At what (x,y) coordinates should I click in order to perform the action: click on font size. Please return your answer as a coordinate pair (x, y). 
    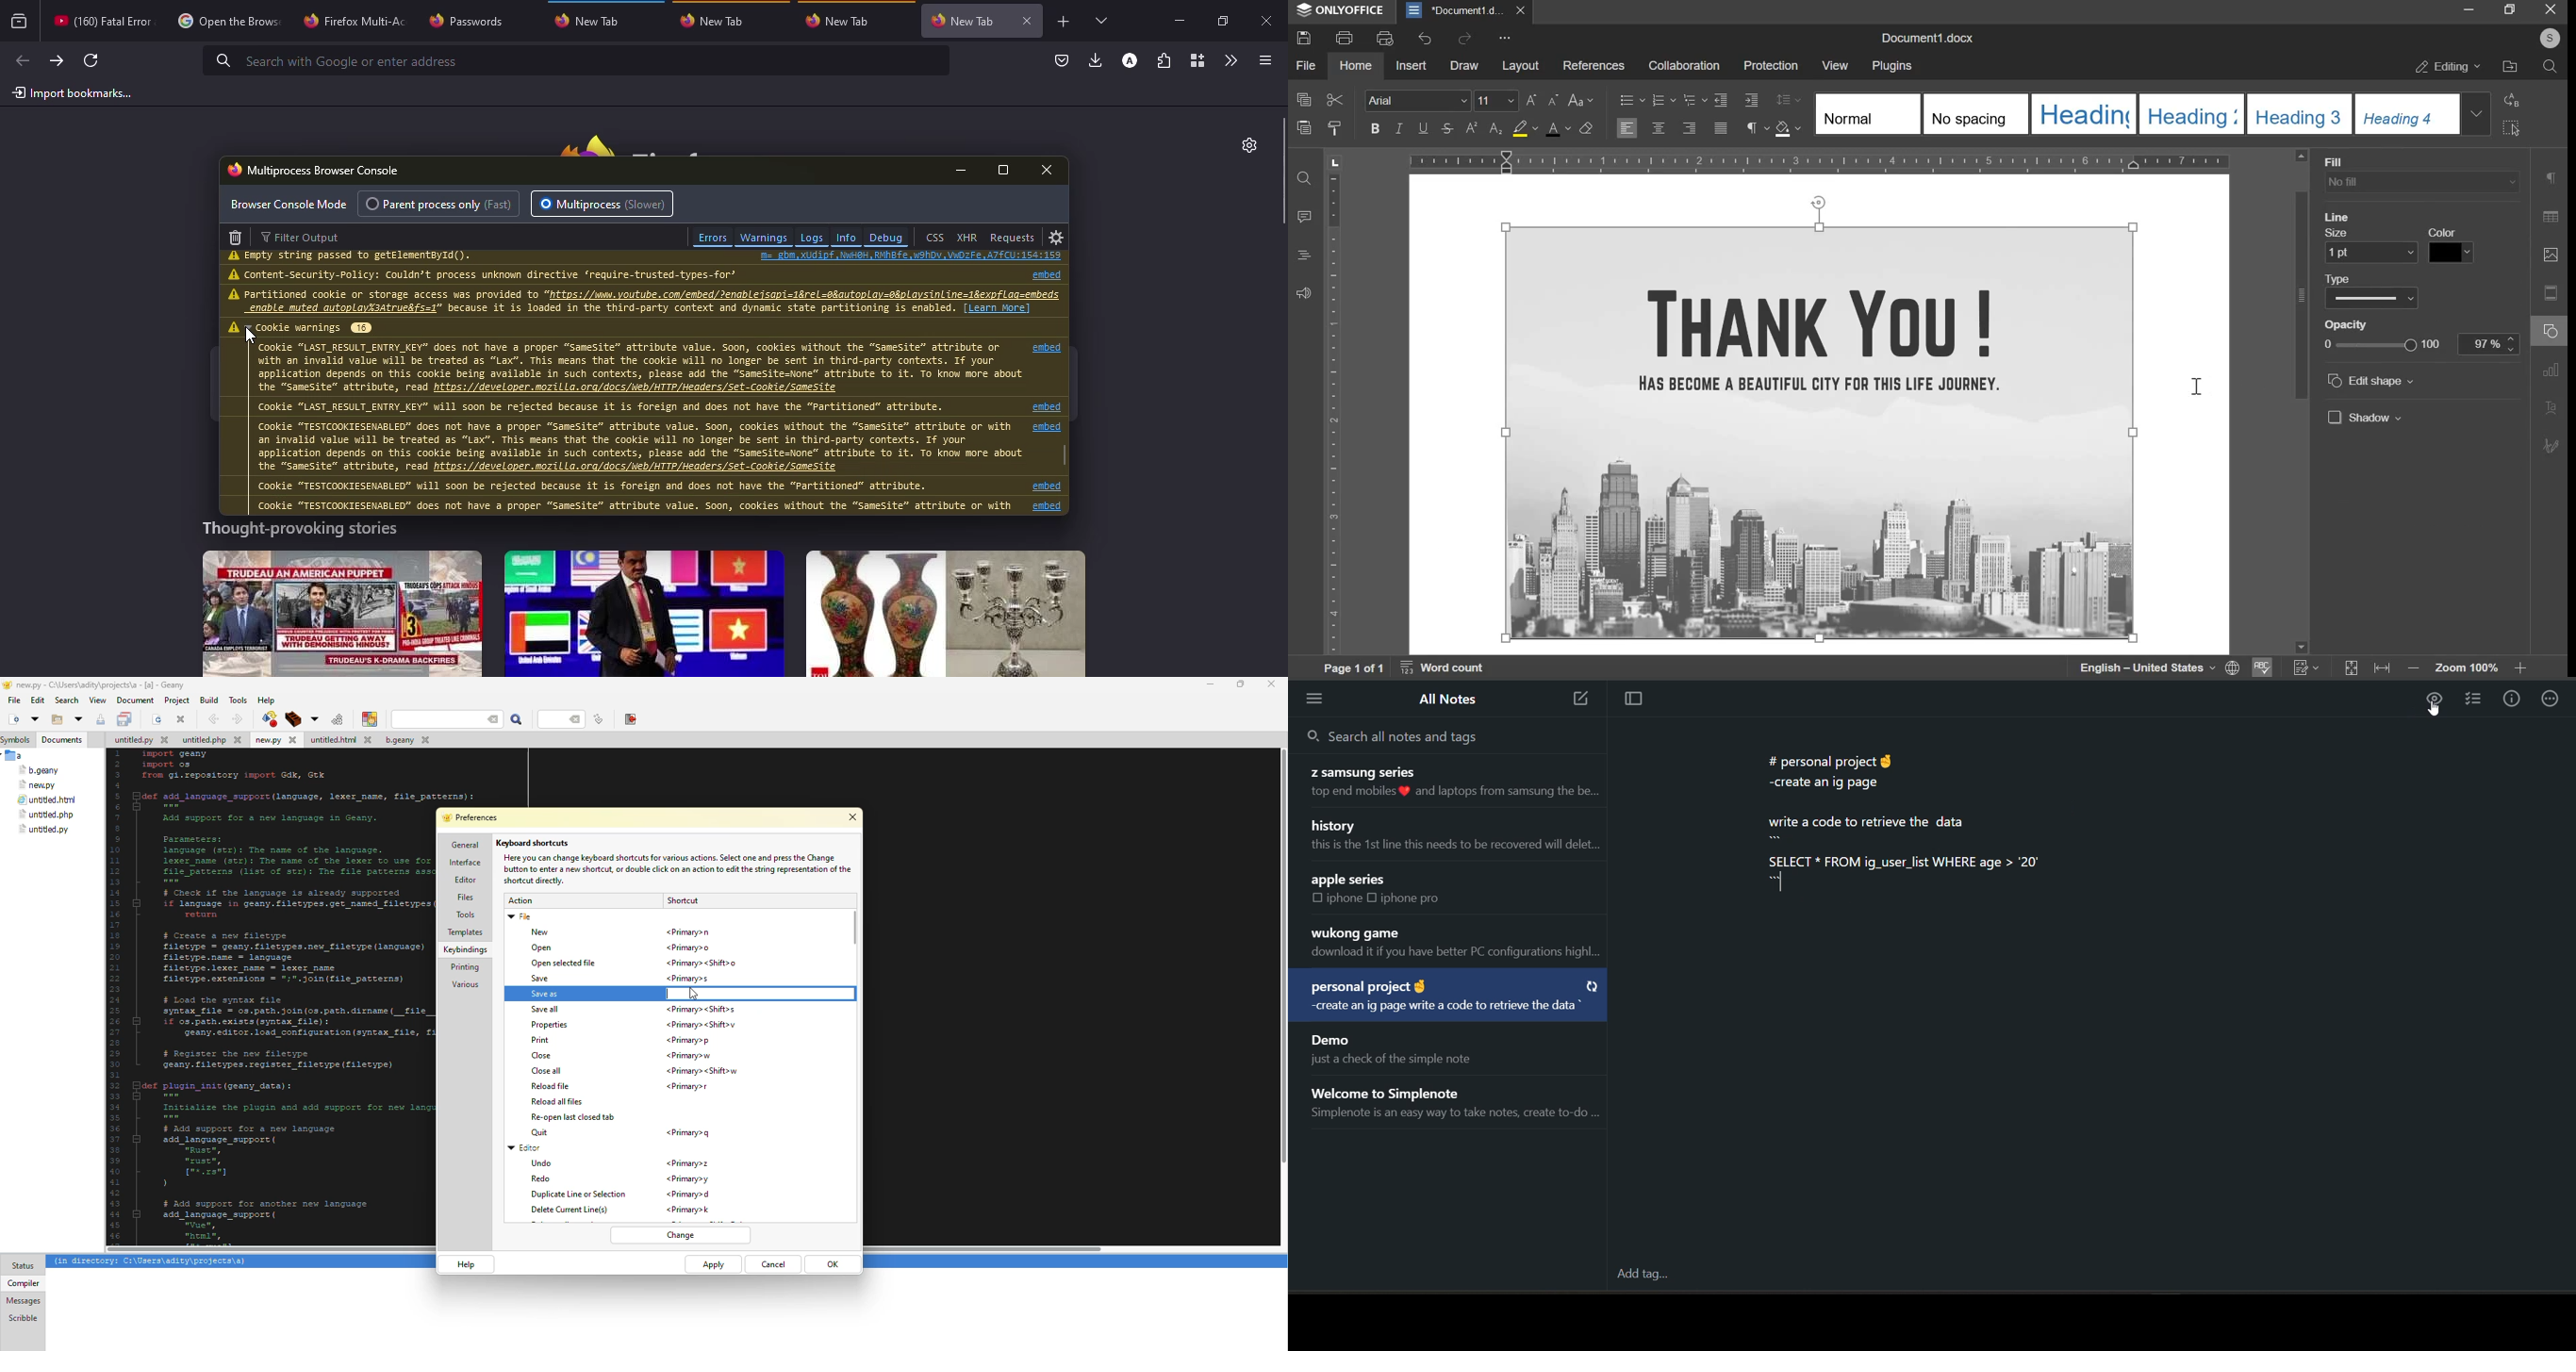
    Looking at the image, I should click on (1497, 100).